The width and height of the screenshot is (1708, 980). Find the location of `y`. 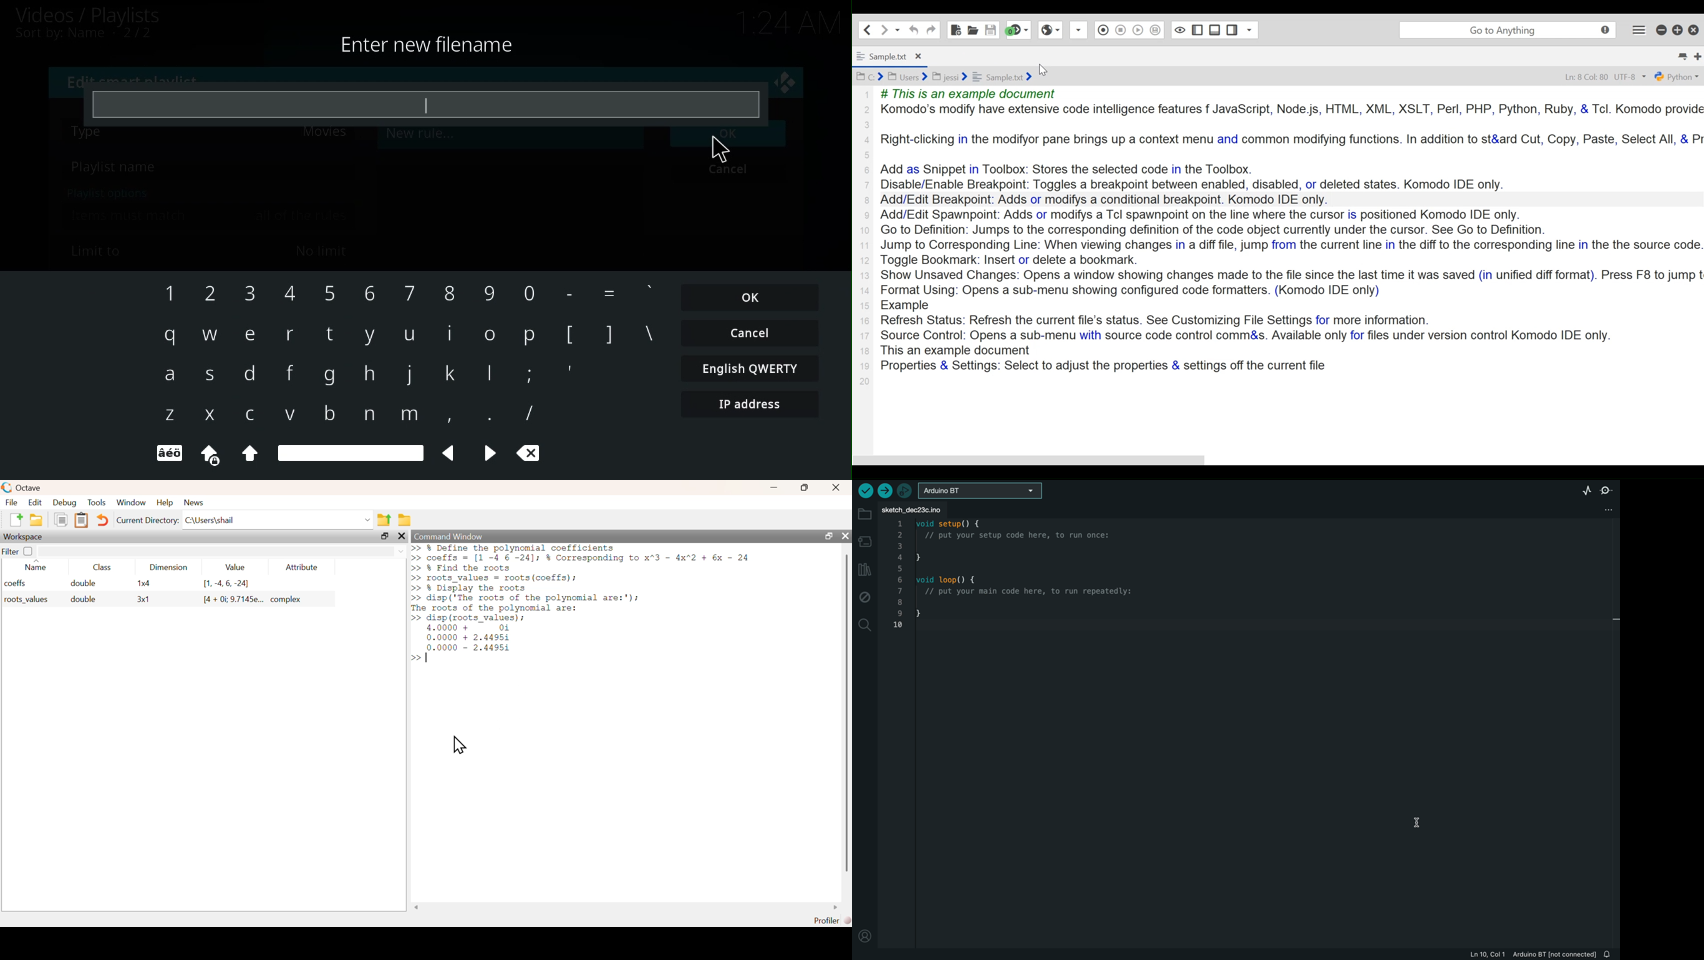

y is located at coordinates (367, 336).